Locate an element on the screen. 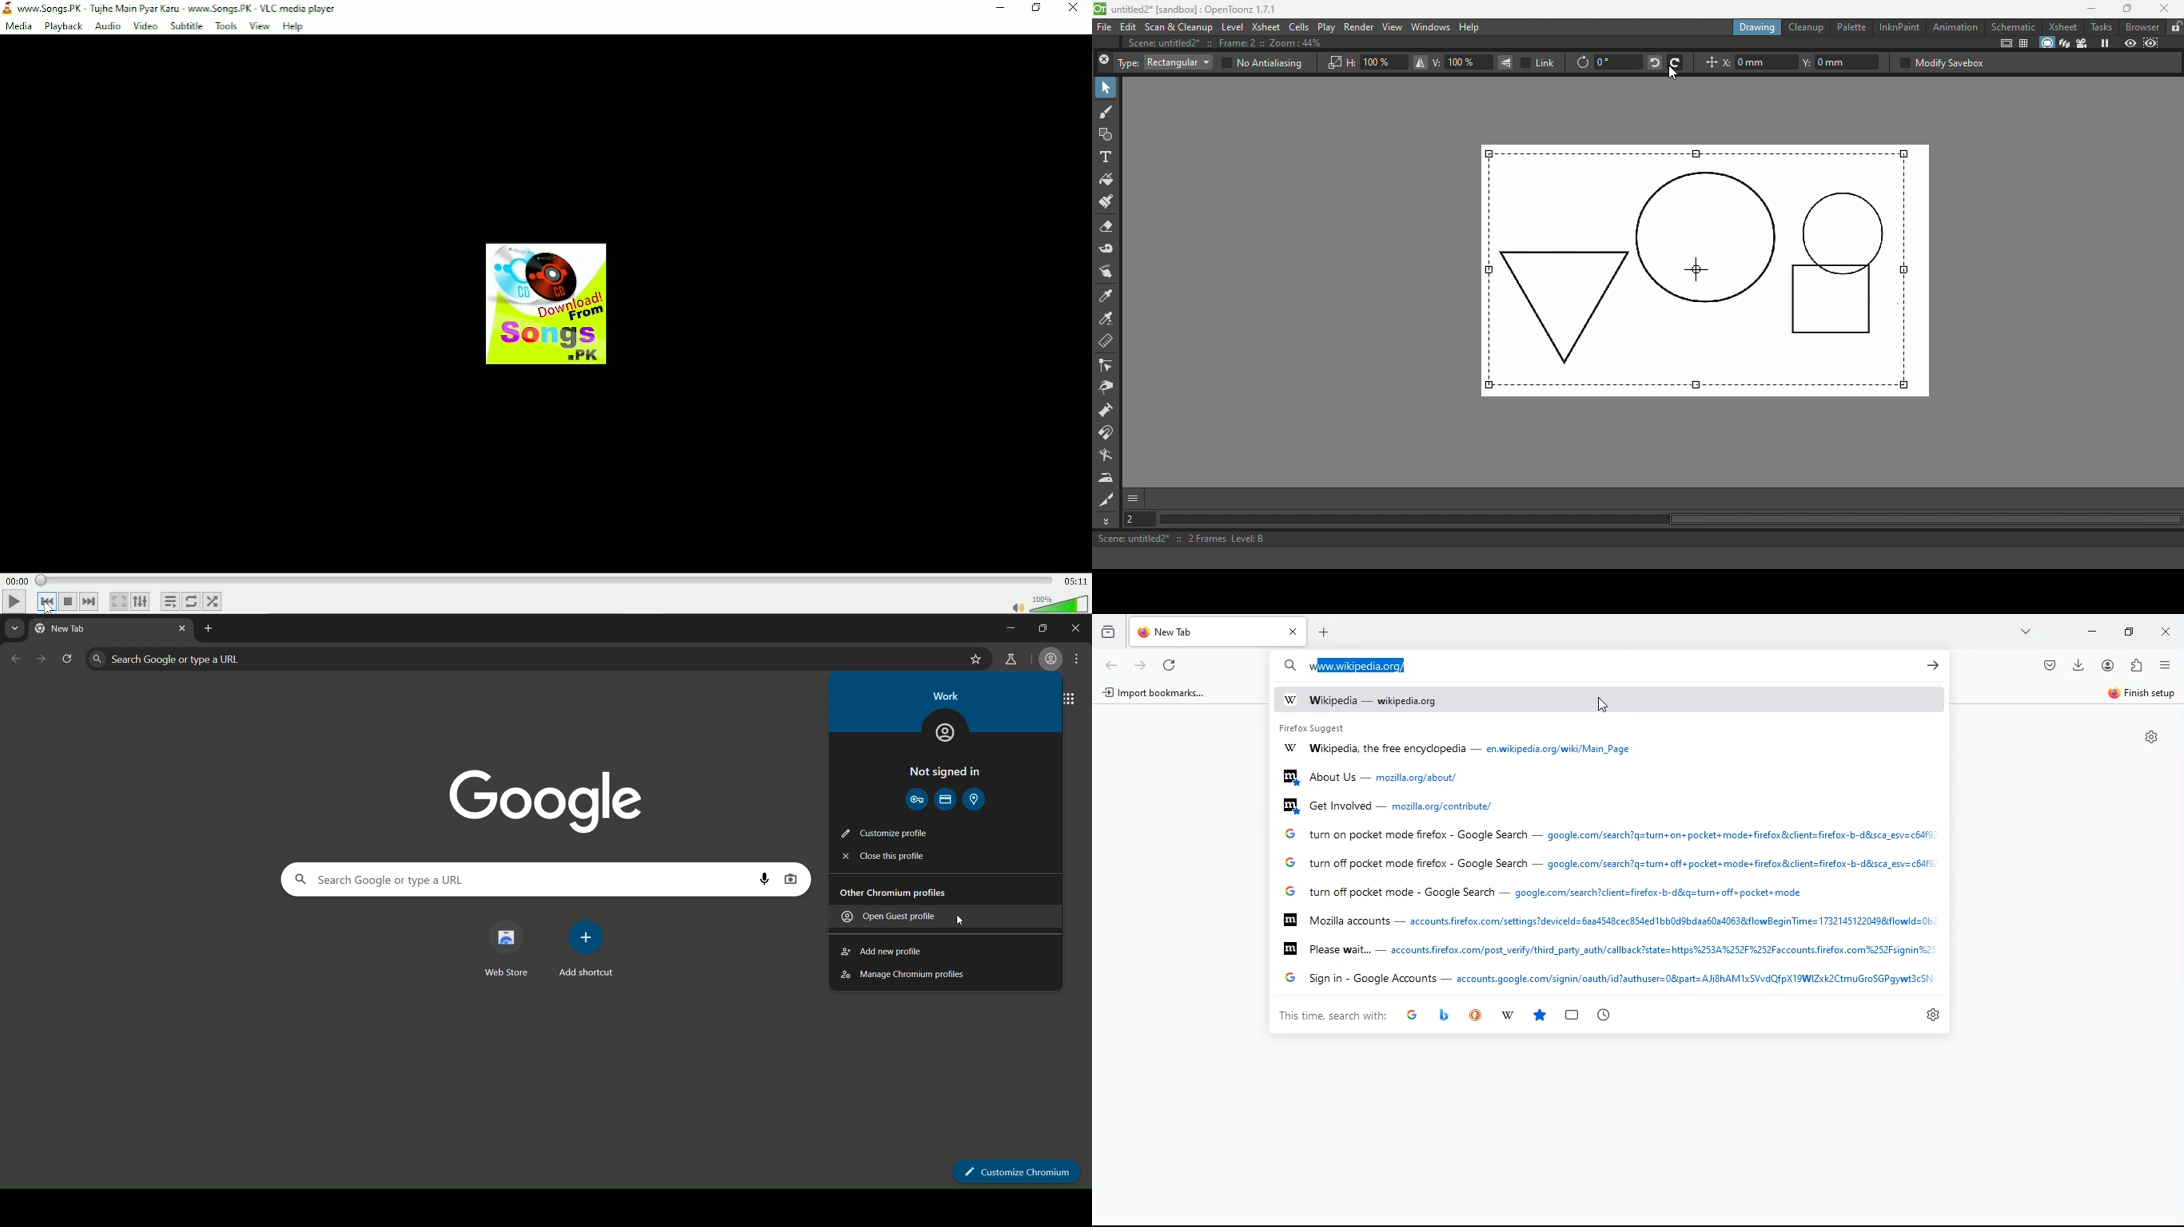  close is located at coordinates (1079, 628).